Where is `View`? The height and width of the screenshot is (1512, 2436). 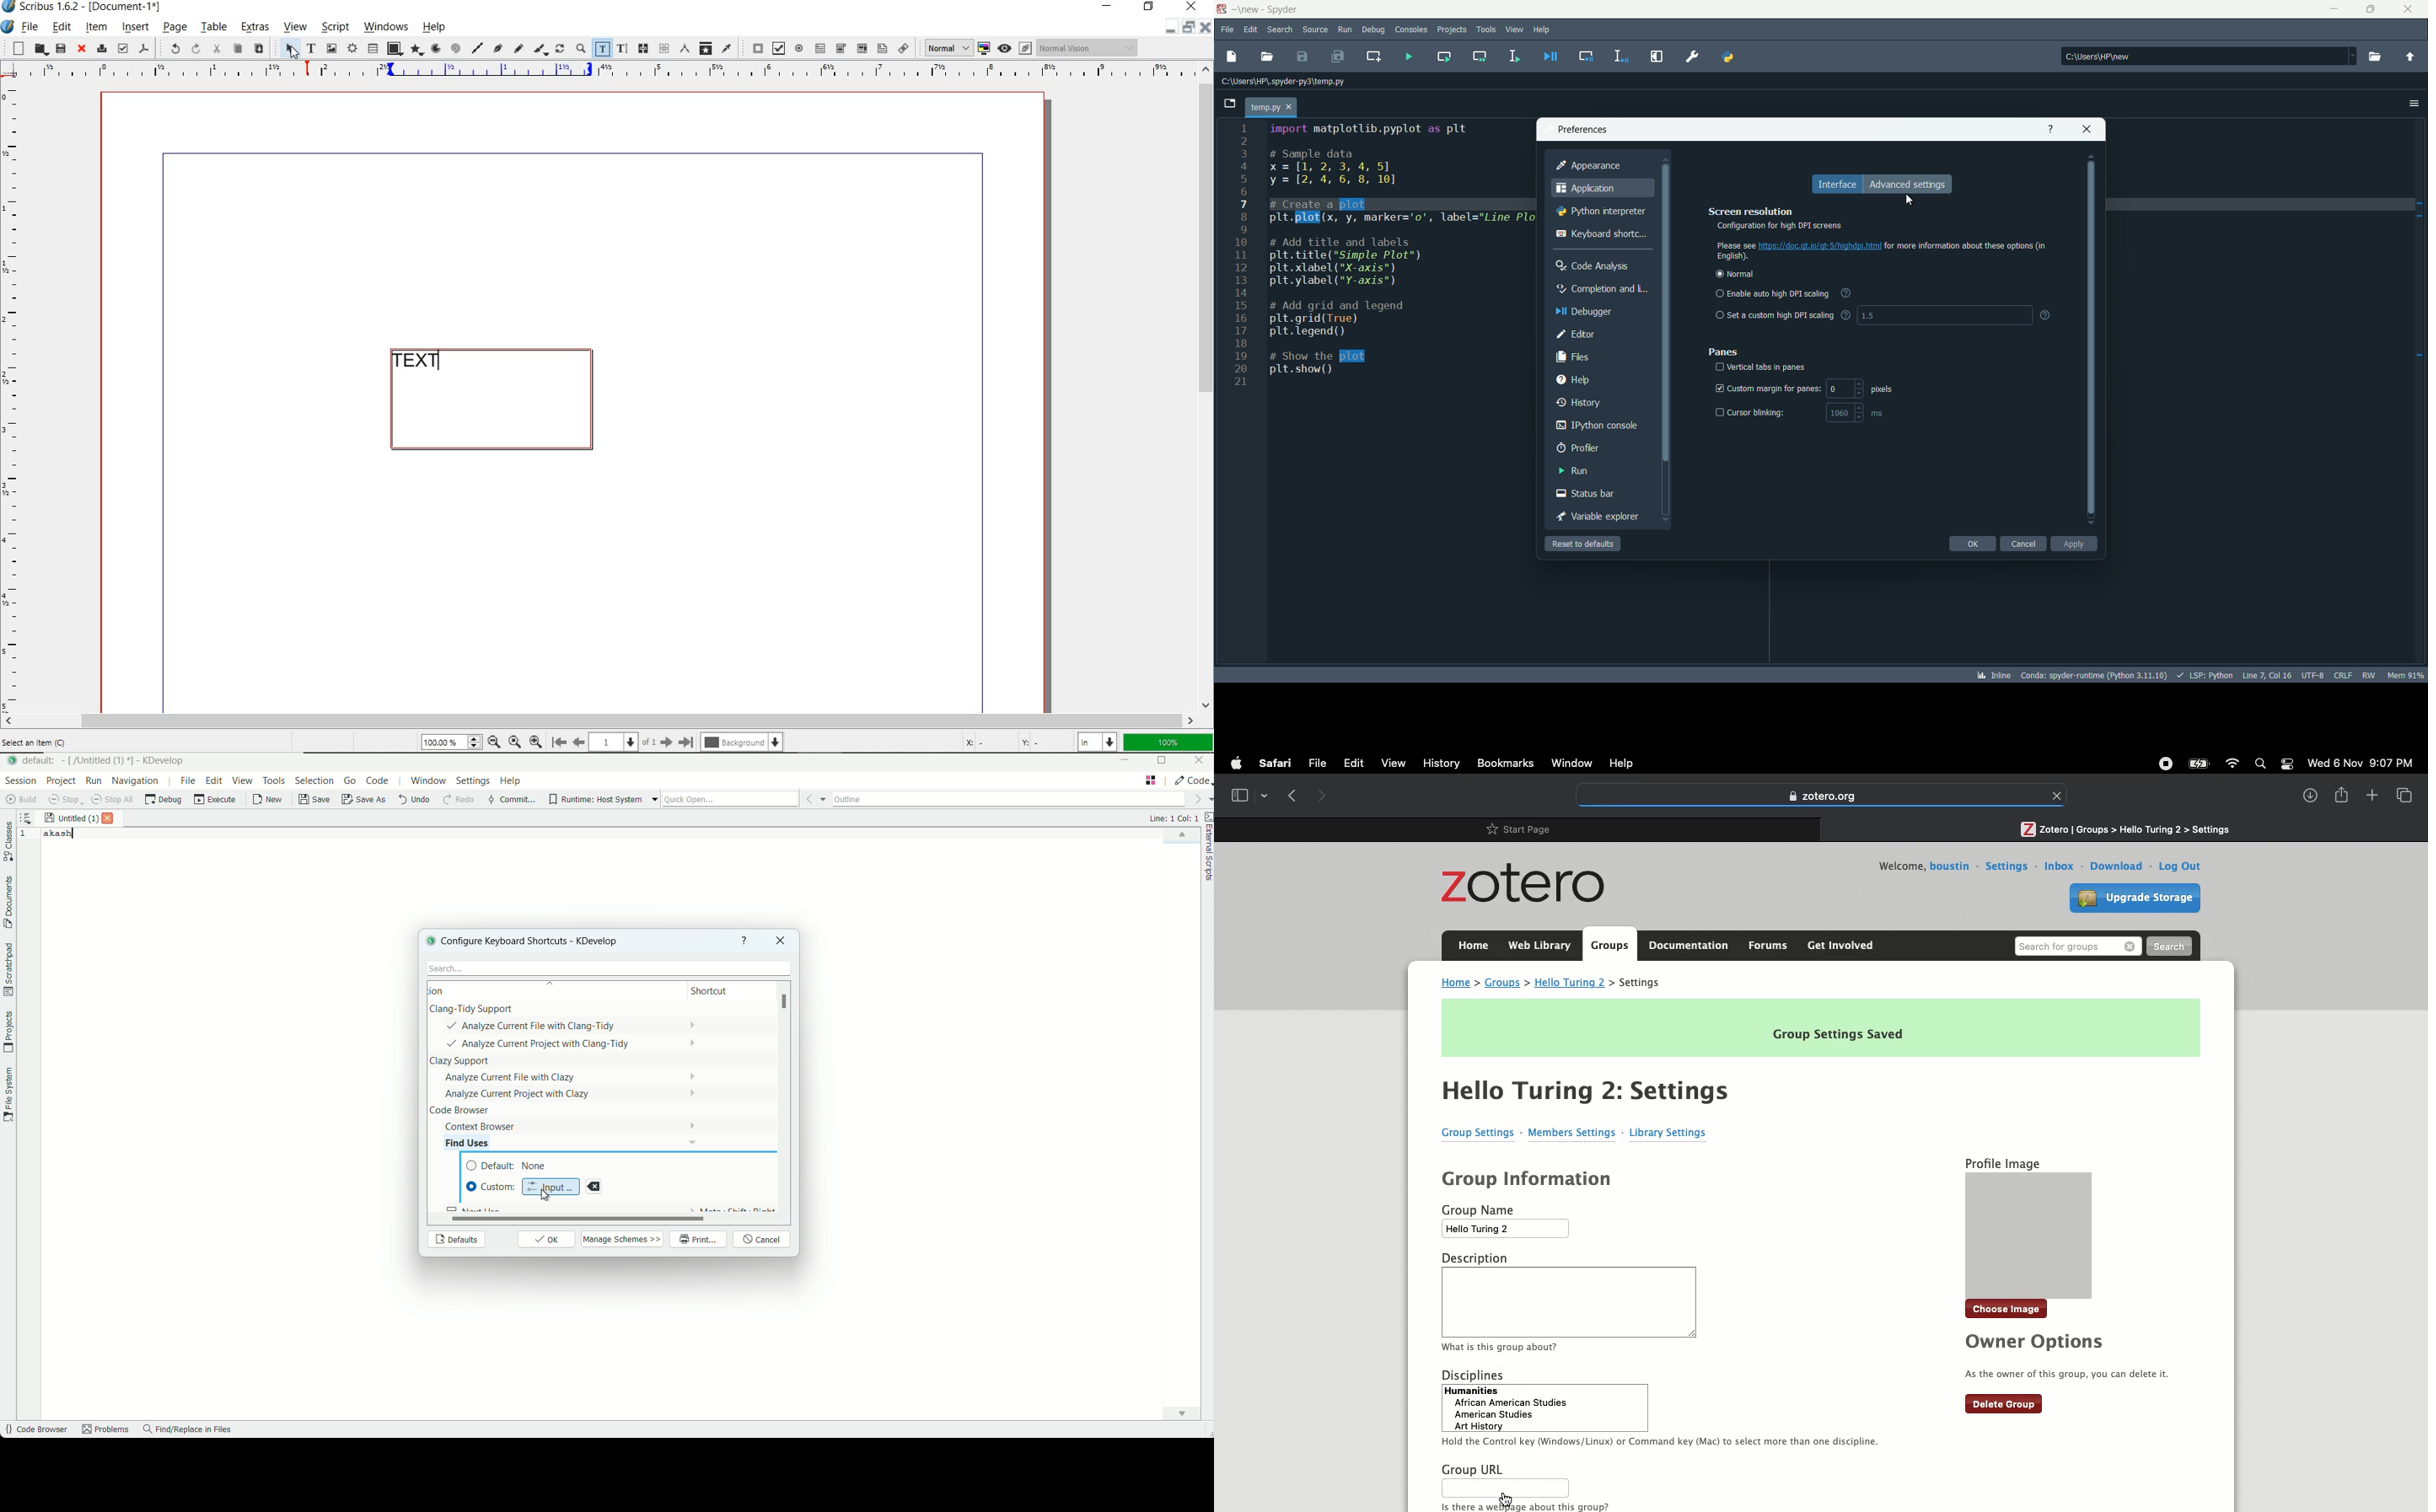 View is located at coordinates (2403, 794).